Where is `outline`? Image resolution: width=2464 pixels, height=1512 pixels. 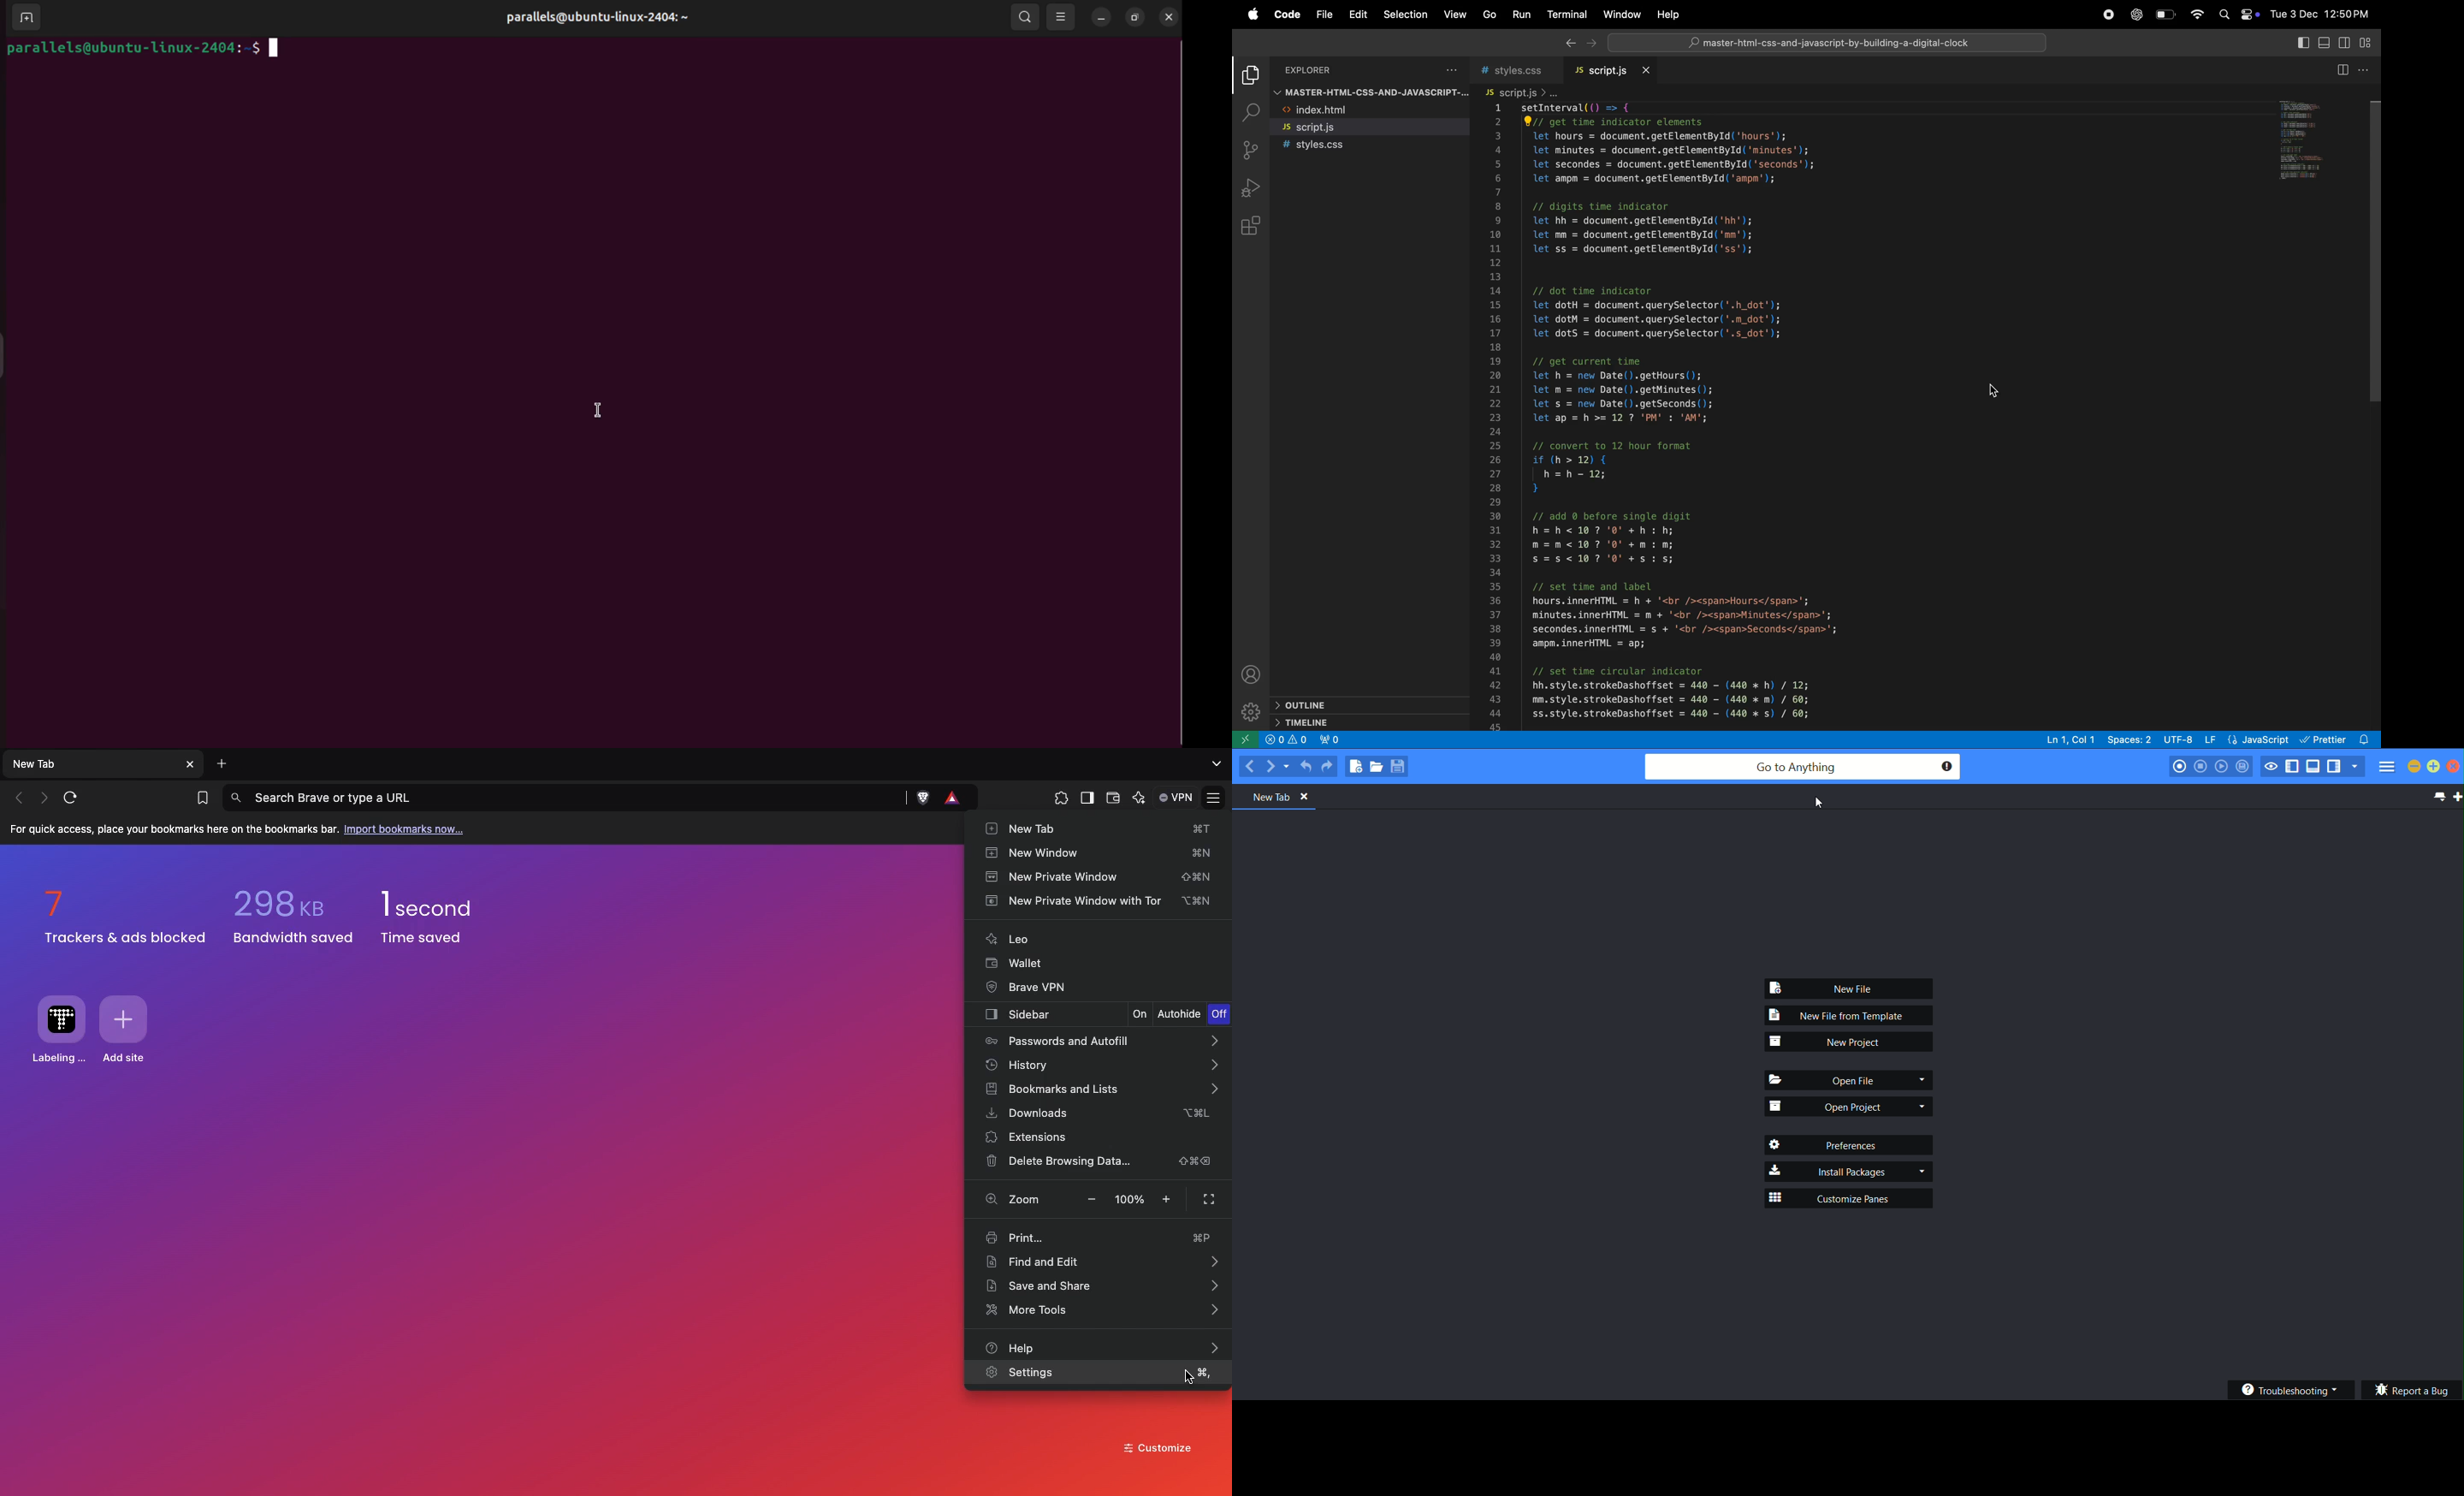 outline is located at coordinates (1360, 704).